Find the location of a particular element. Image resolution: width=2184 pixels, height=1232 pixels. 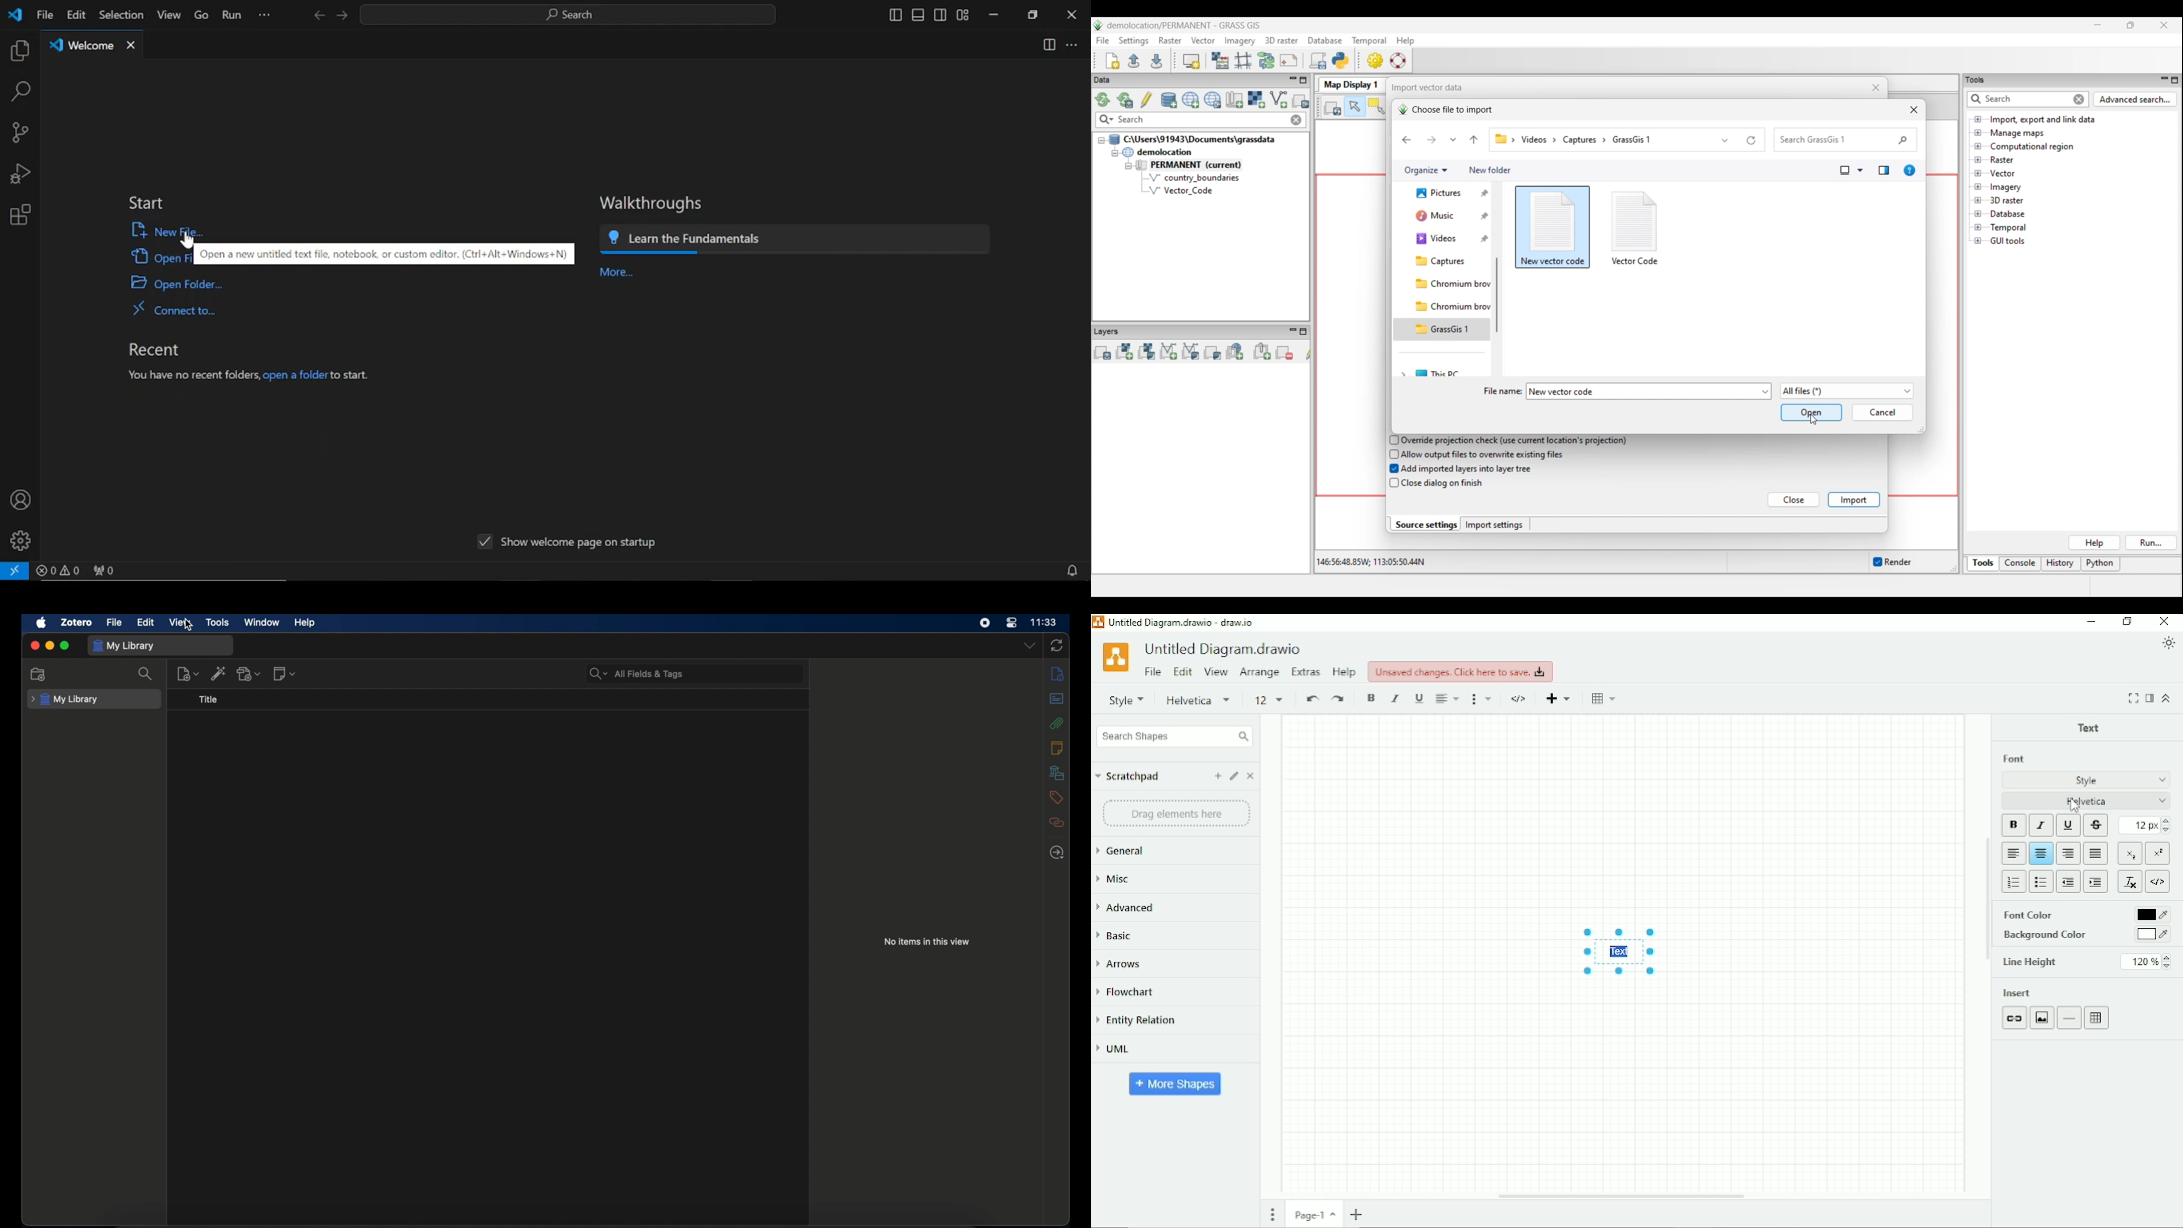

Underline is located at coordinates (1419, 698).